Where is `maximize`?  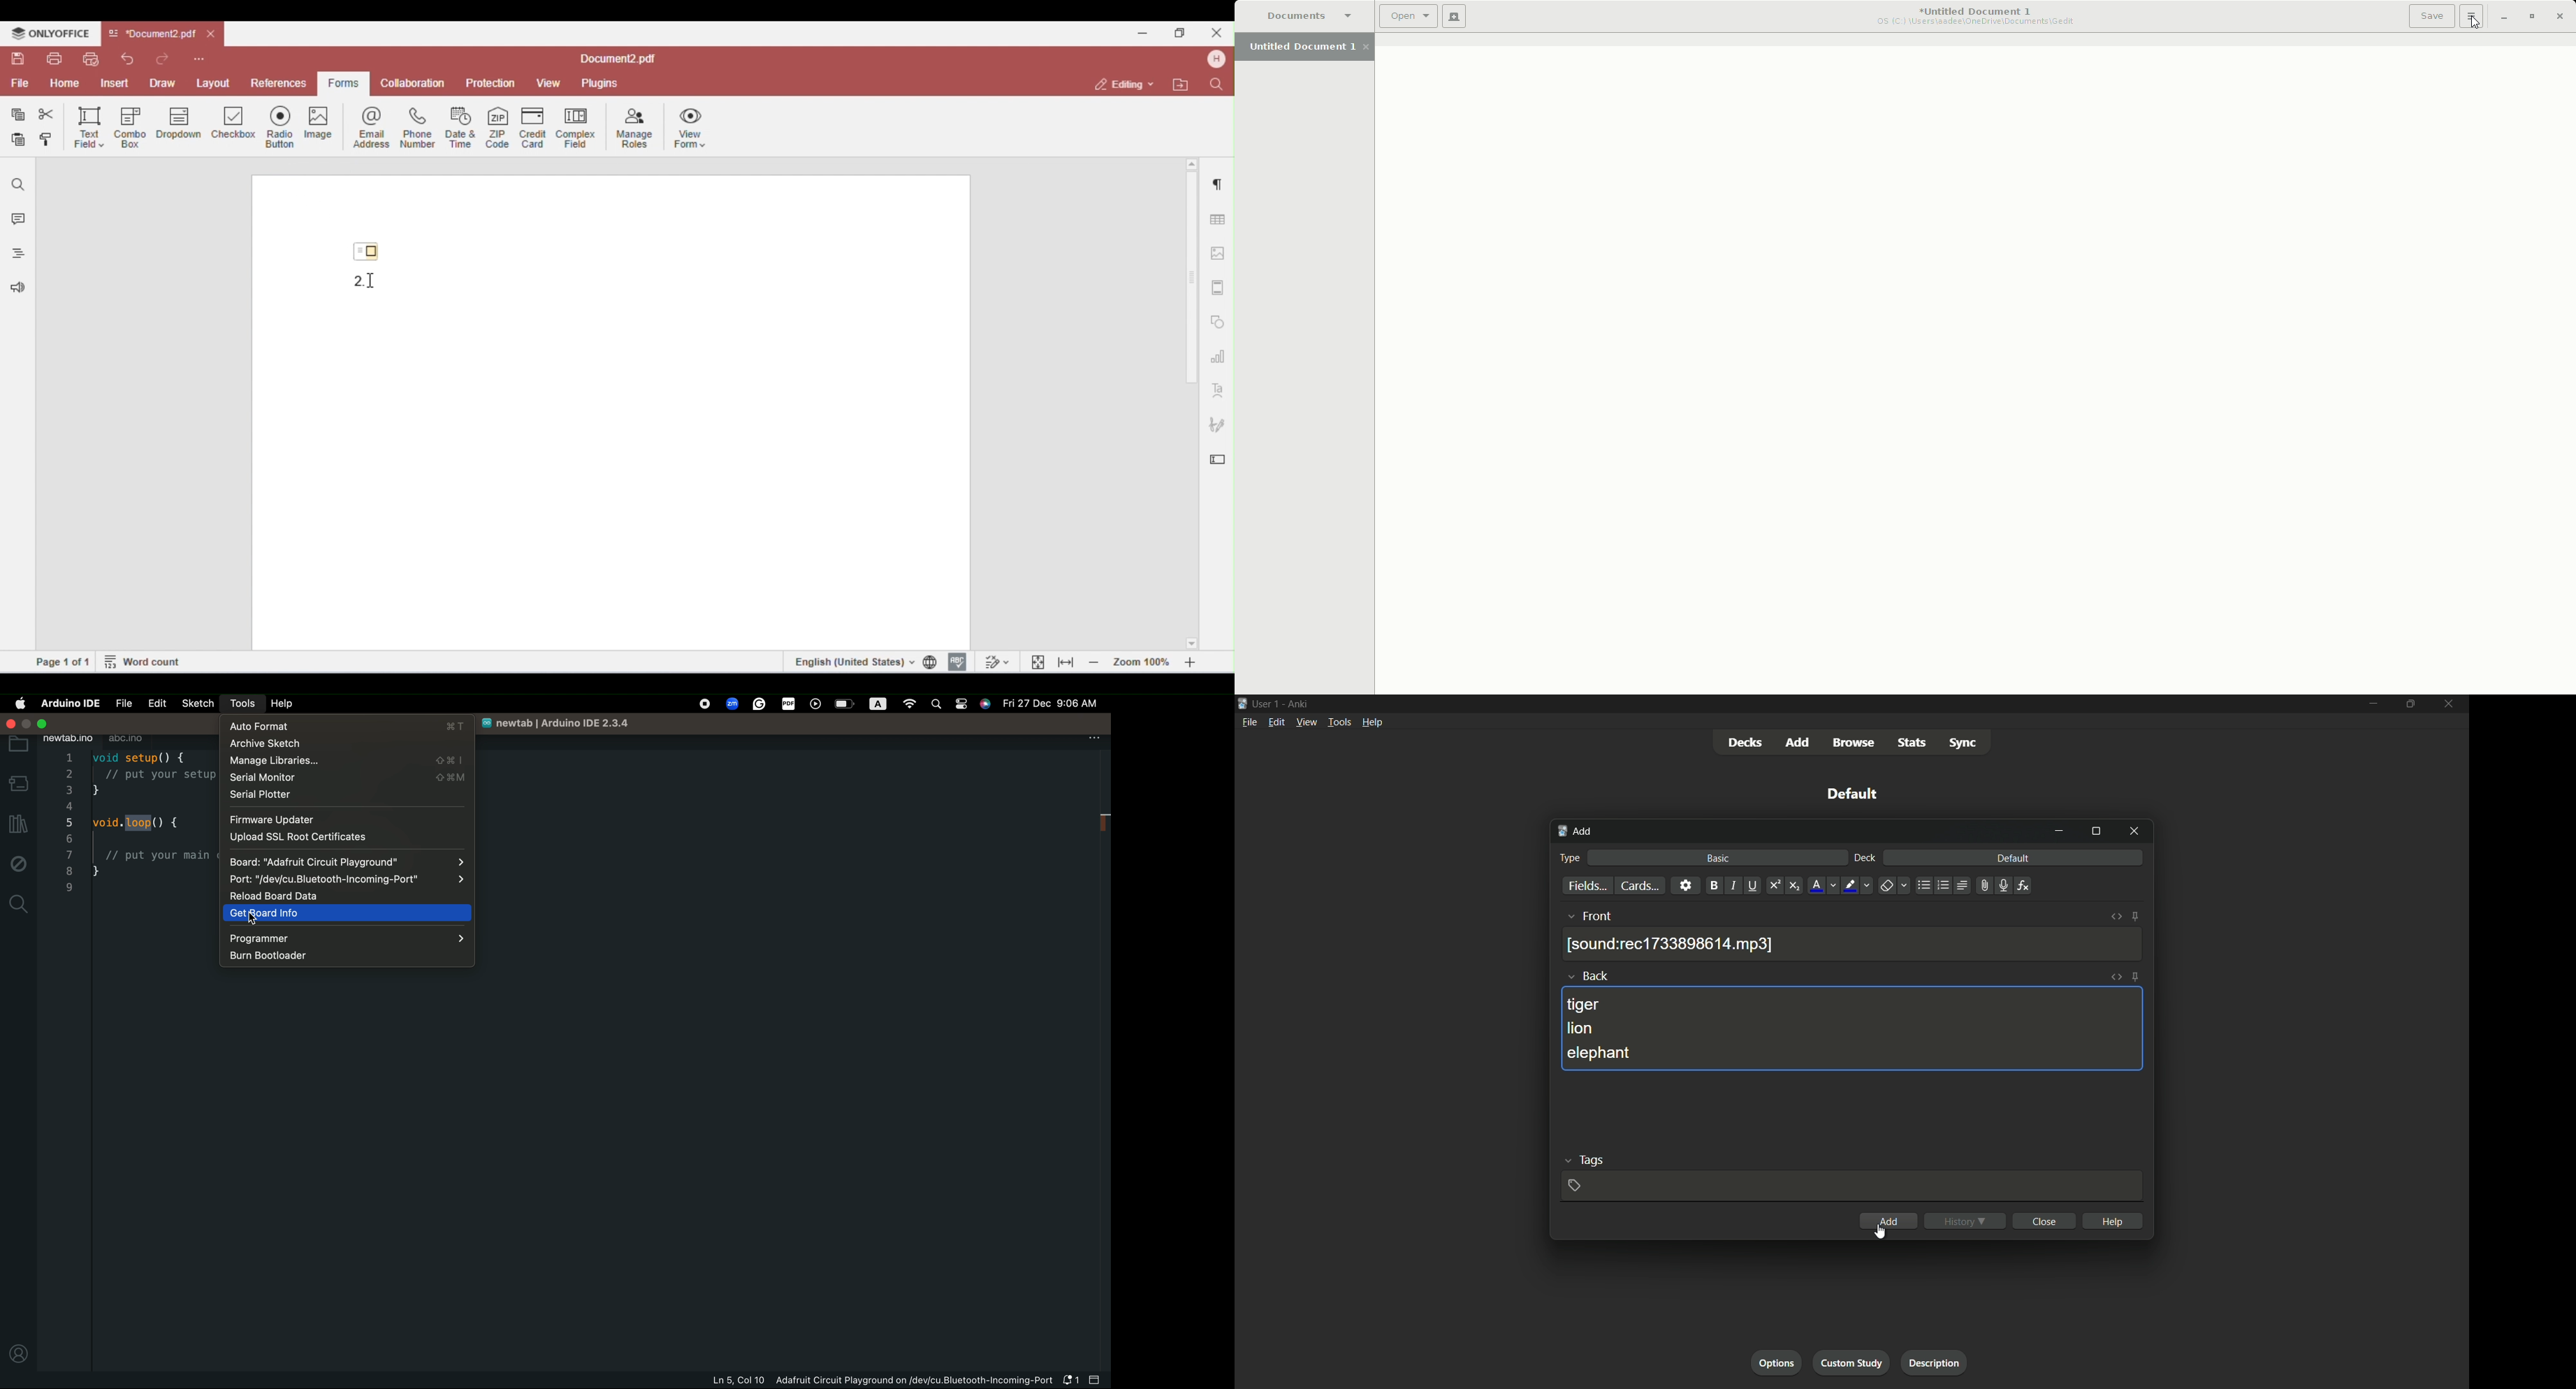
maximize is located at coordinates (2096, 832).